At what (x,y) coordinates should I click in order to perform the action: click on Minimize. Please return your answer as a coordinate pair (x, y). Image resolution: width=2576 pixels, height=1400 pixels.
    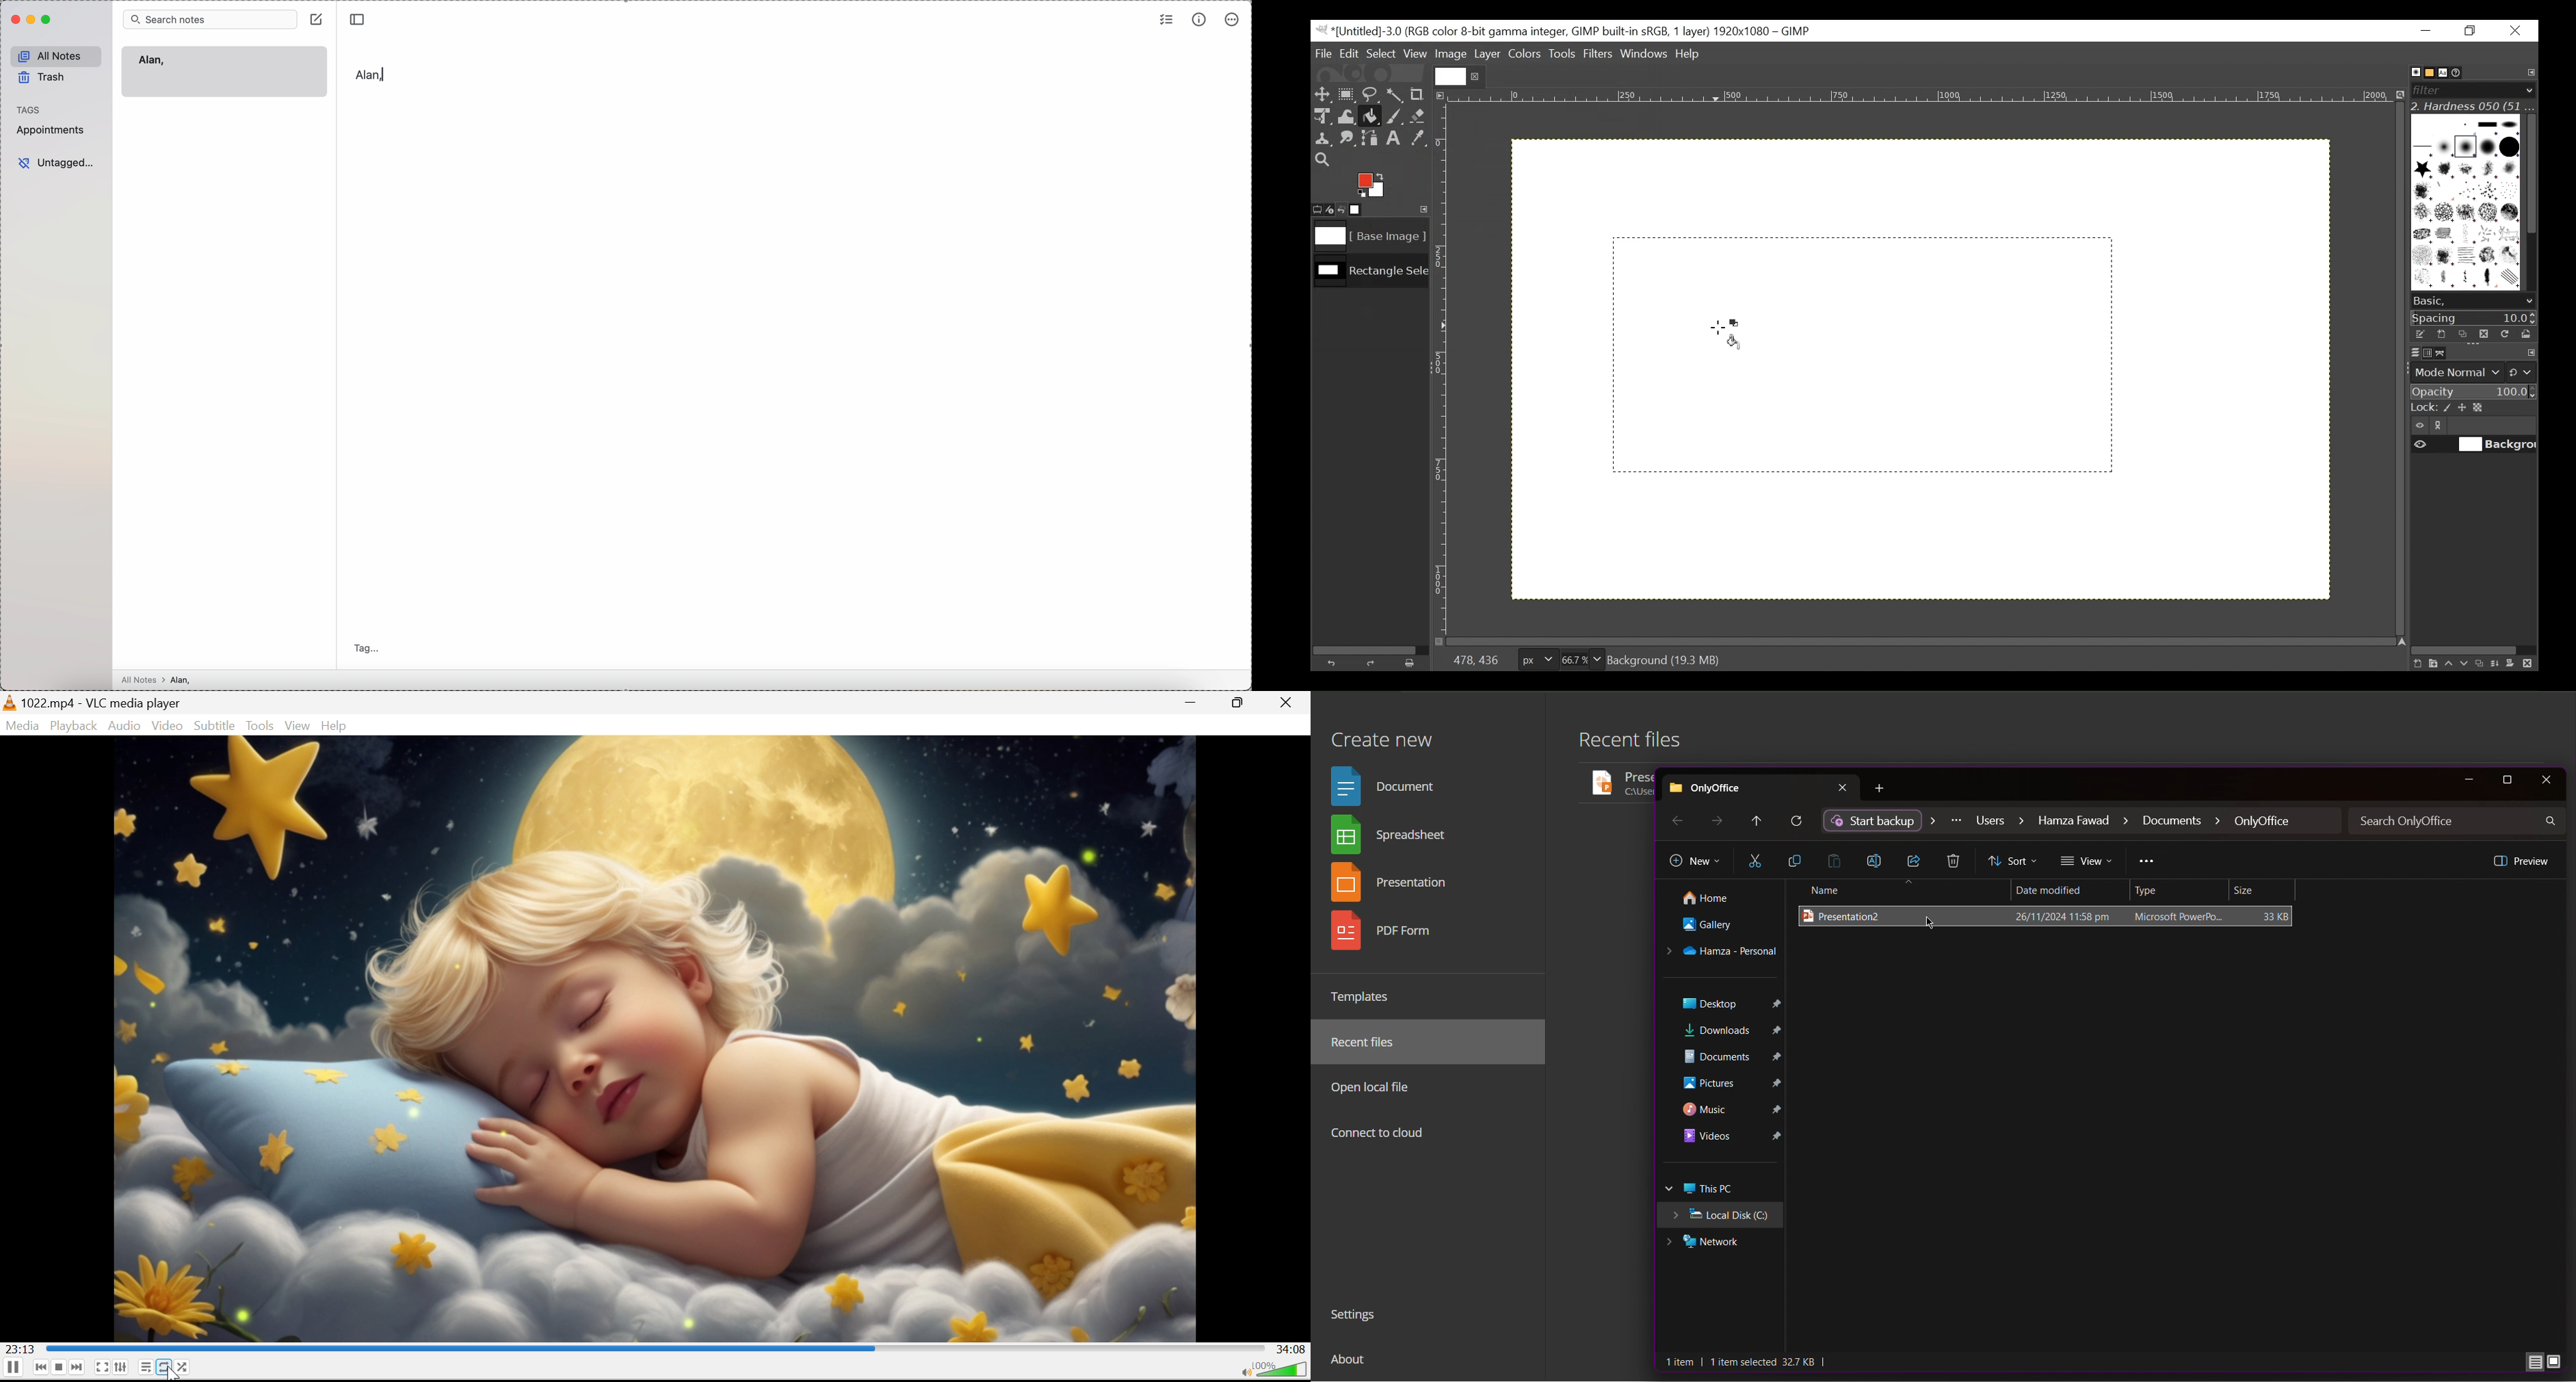
    Looking at the image, I should click on (2427, 30).